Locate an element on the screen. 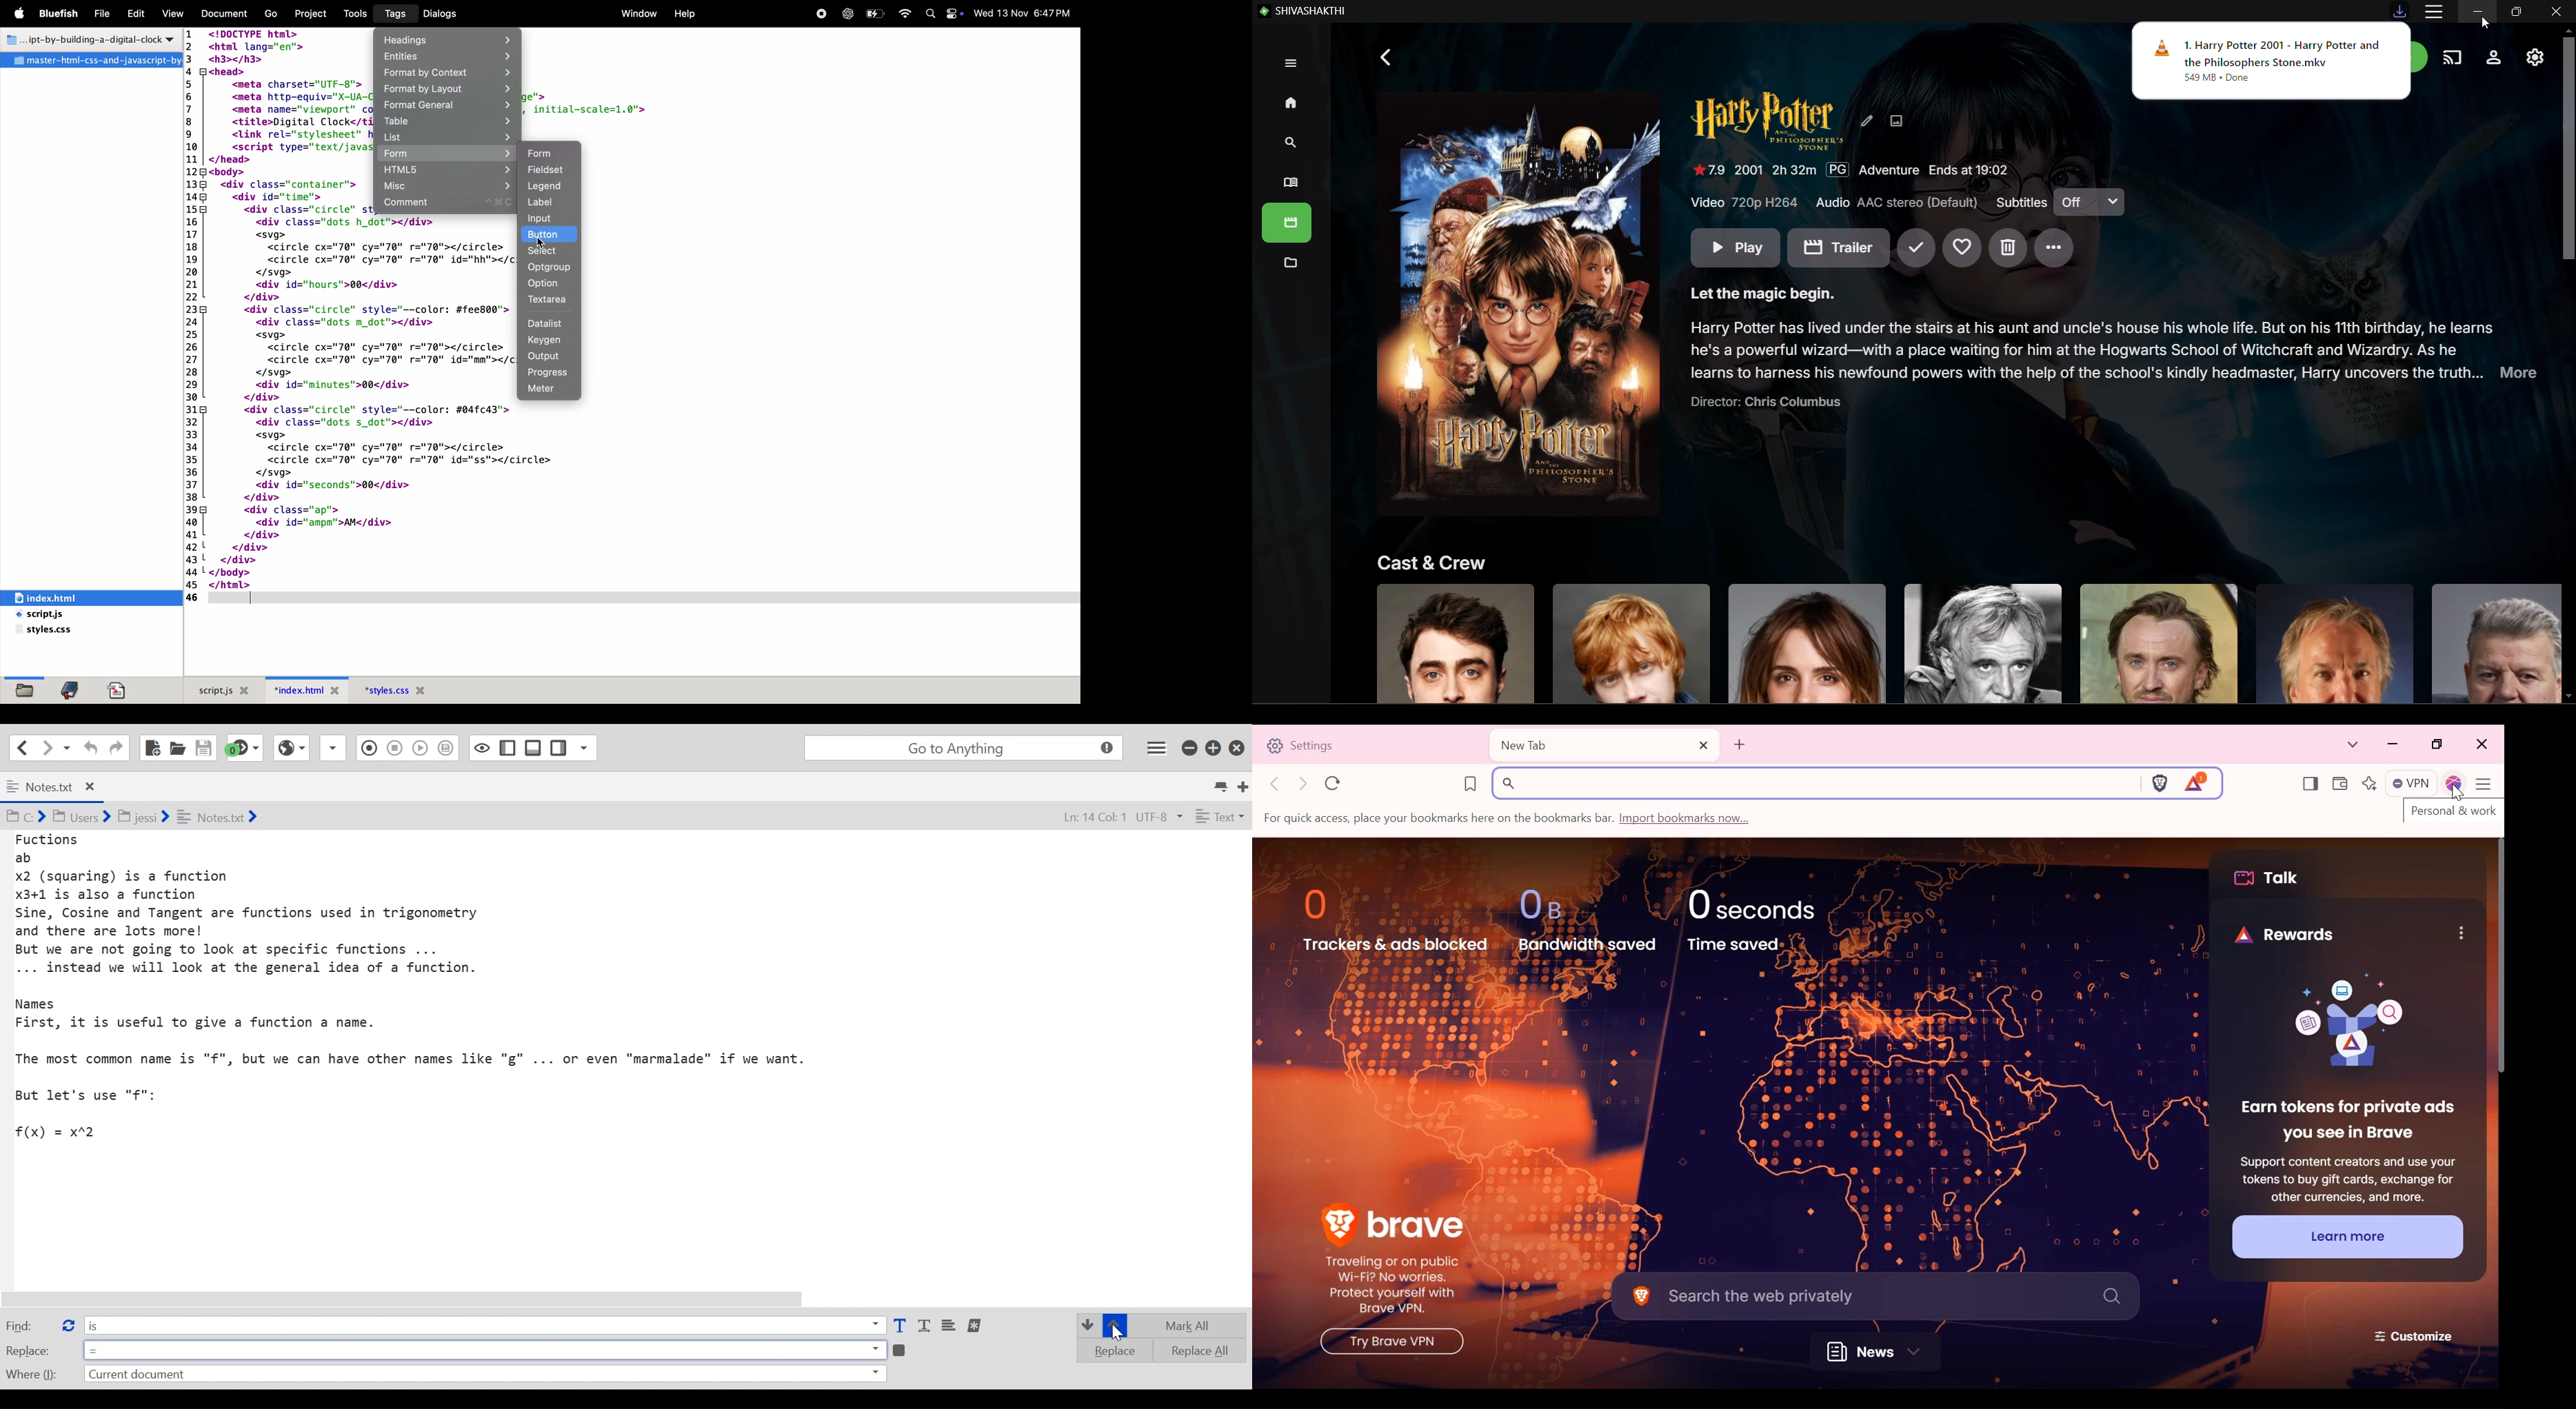 This screenshot has height=1428, width=2576. keygen is located at coordinates (549, 341).